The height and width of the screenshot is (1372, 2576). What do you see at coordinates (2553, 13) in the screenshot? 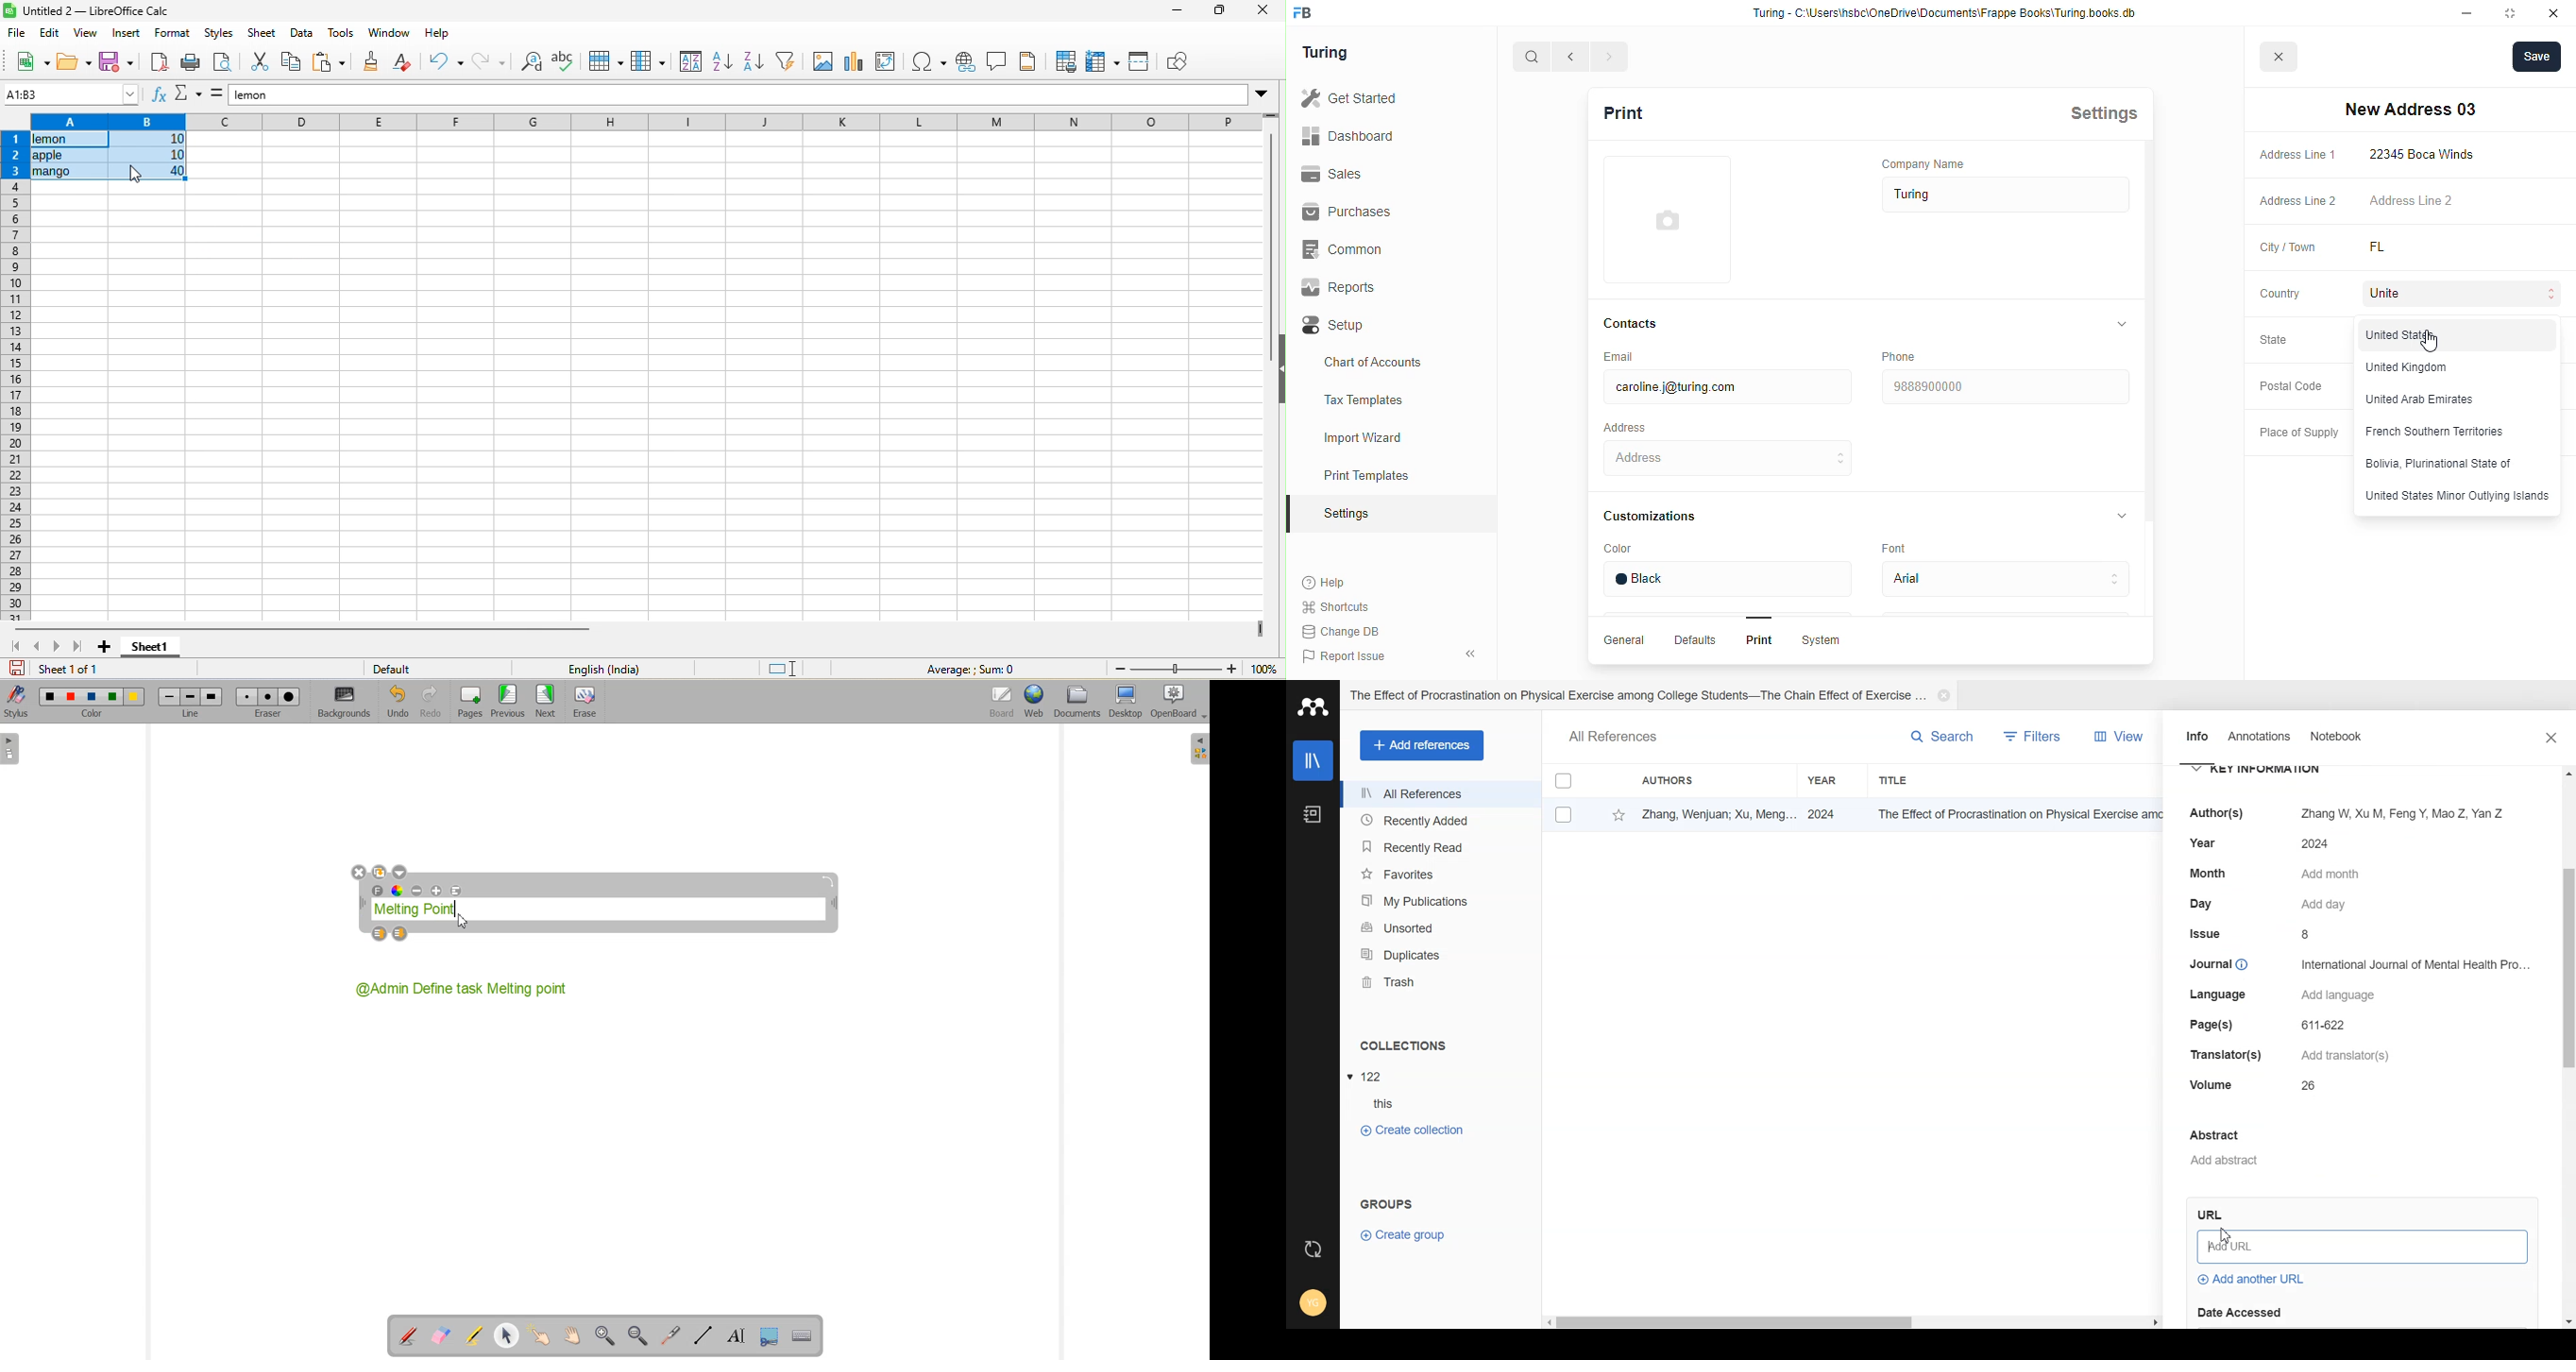
I see `close` at bounding box center [2553, 13].